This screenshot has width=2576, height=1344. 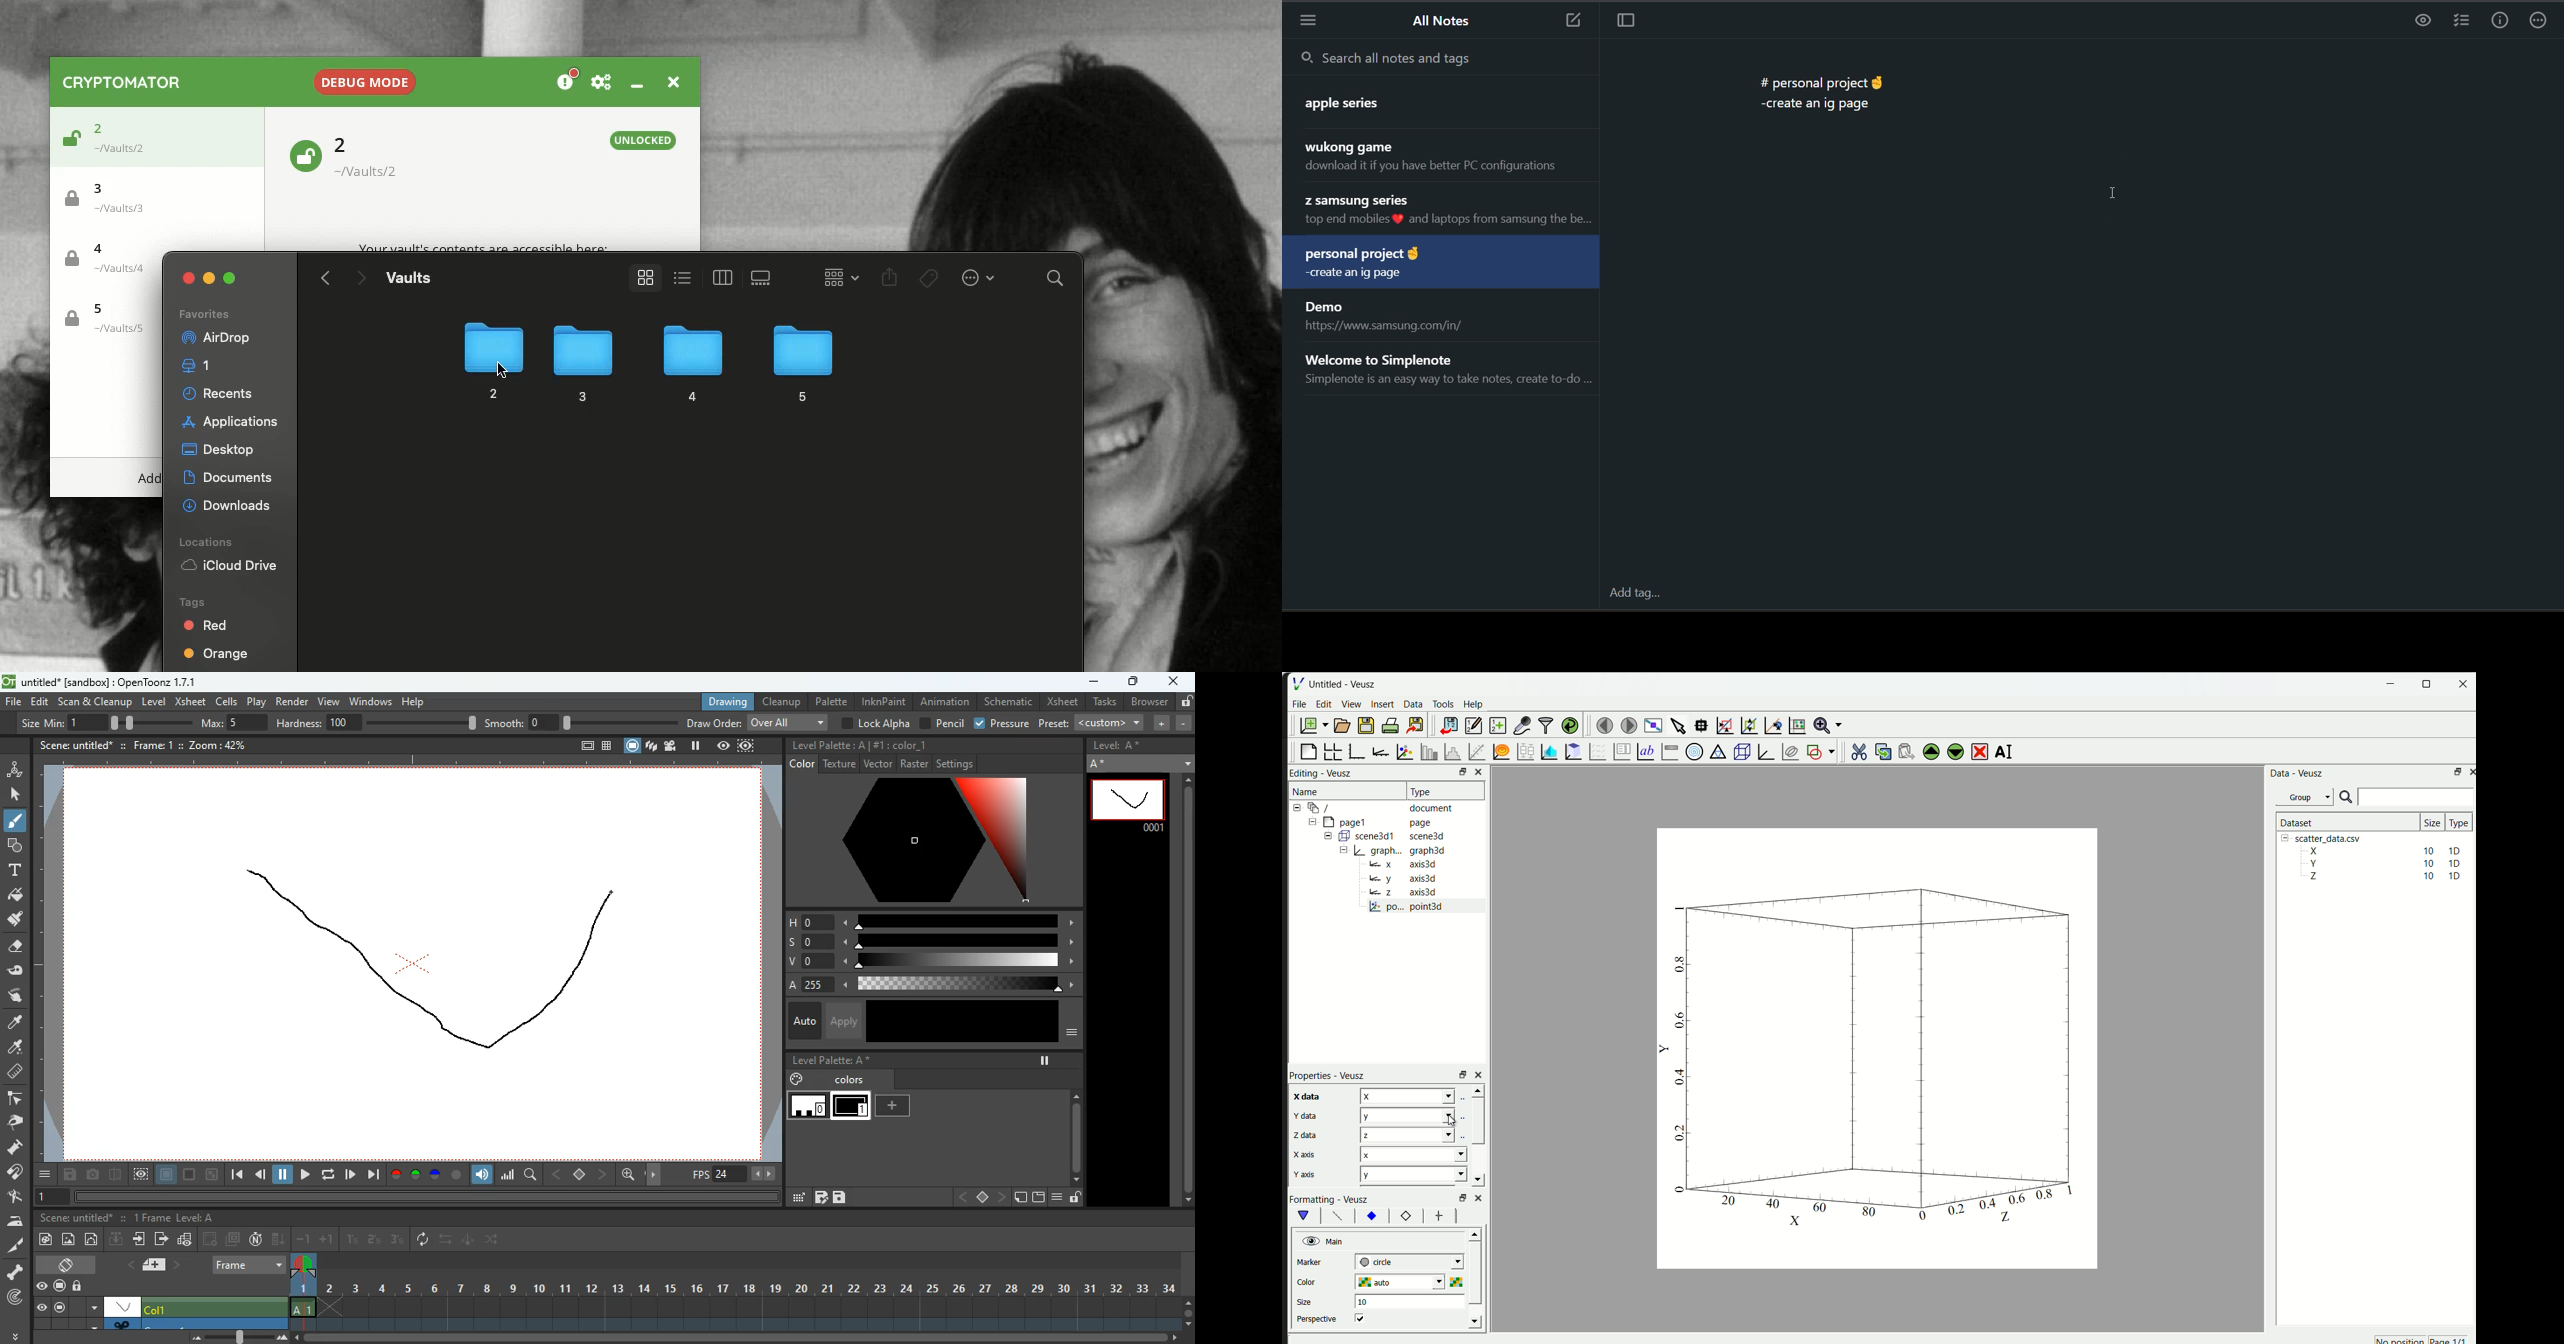 What do you see at coordinates (830, 1079) in the screenshot?
I see `colors` at bounding box center [830, 1079].